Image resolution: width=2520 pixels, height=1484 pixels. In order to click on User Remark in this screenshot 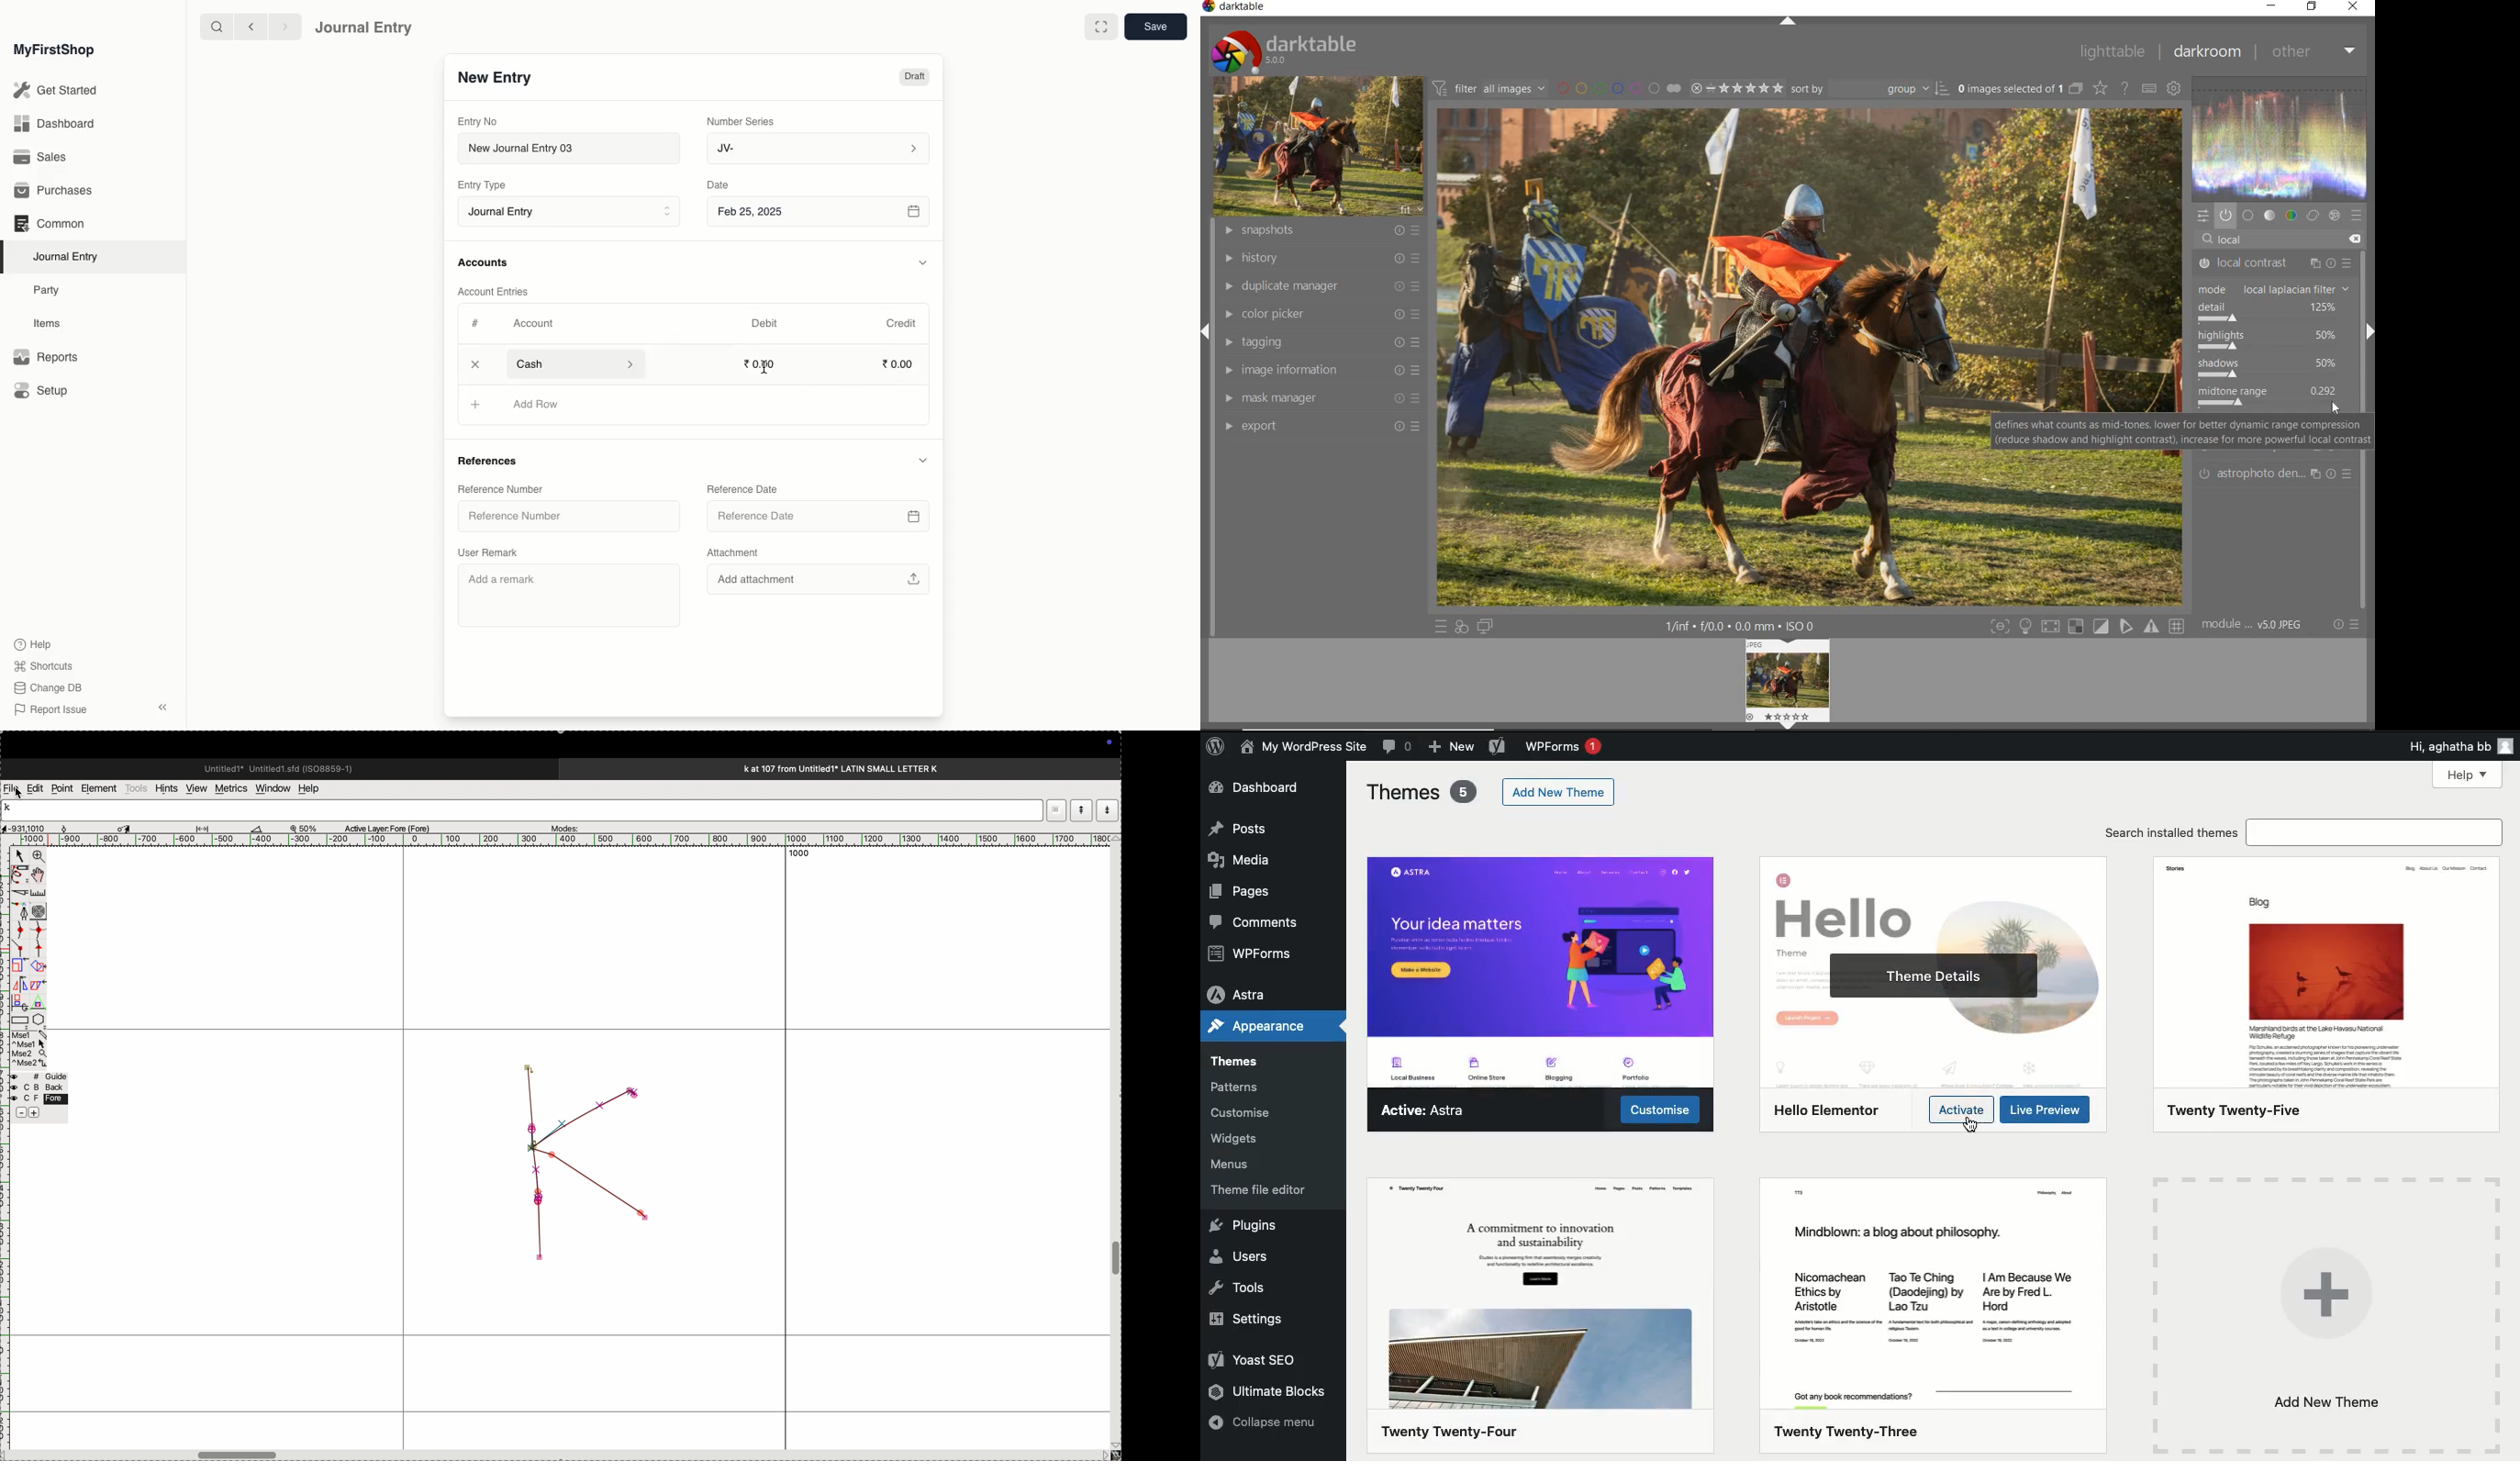, I will do `click(494, 553)`.